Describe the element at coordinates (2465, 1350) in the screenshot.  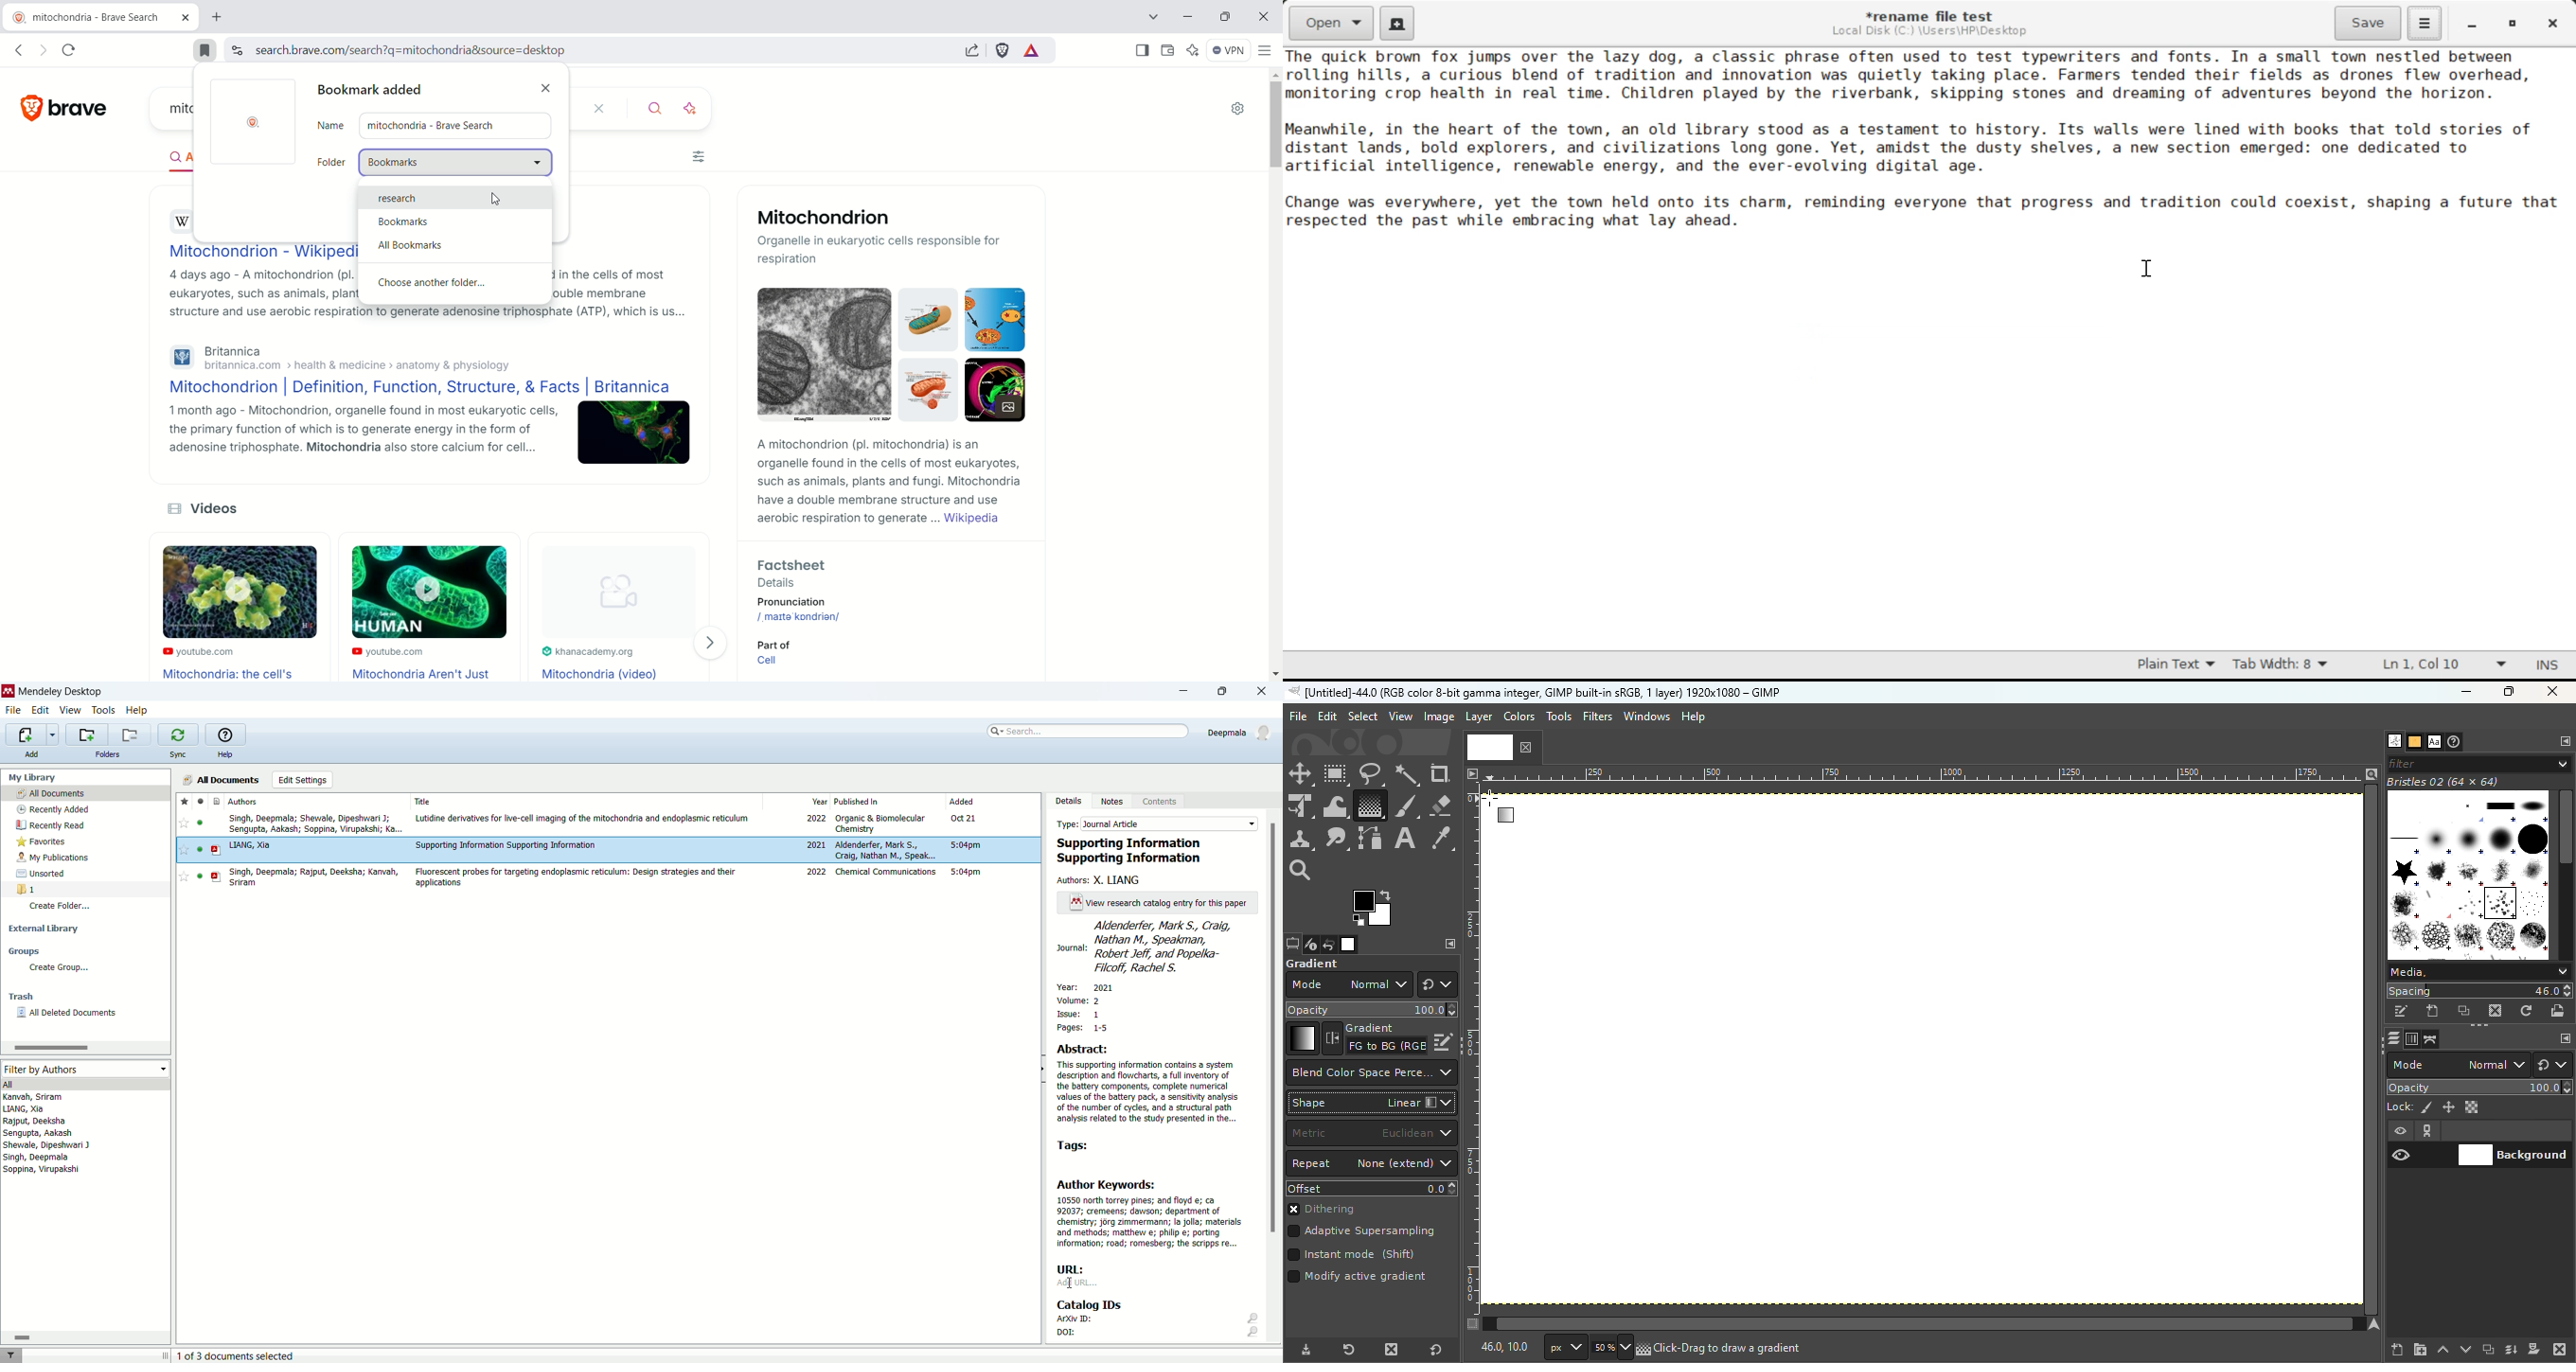
I see `Lower this layer one step in the layer stack` at that location.